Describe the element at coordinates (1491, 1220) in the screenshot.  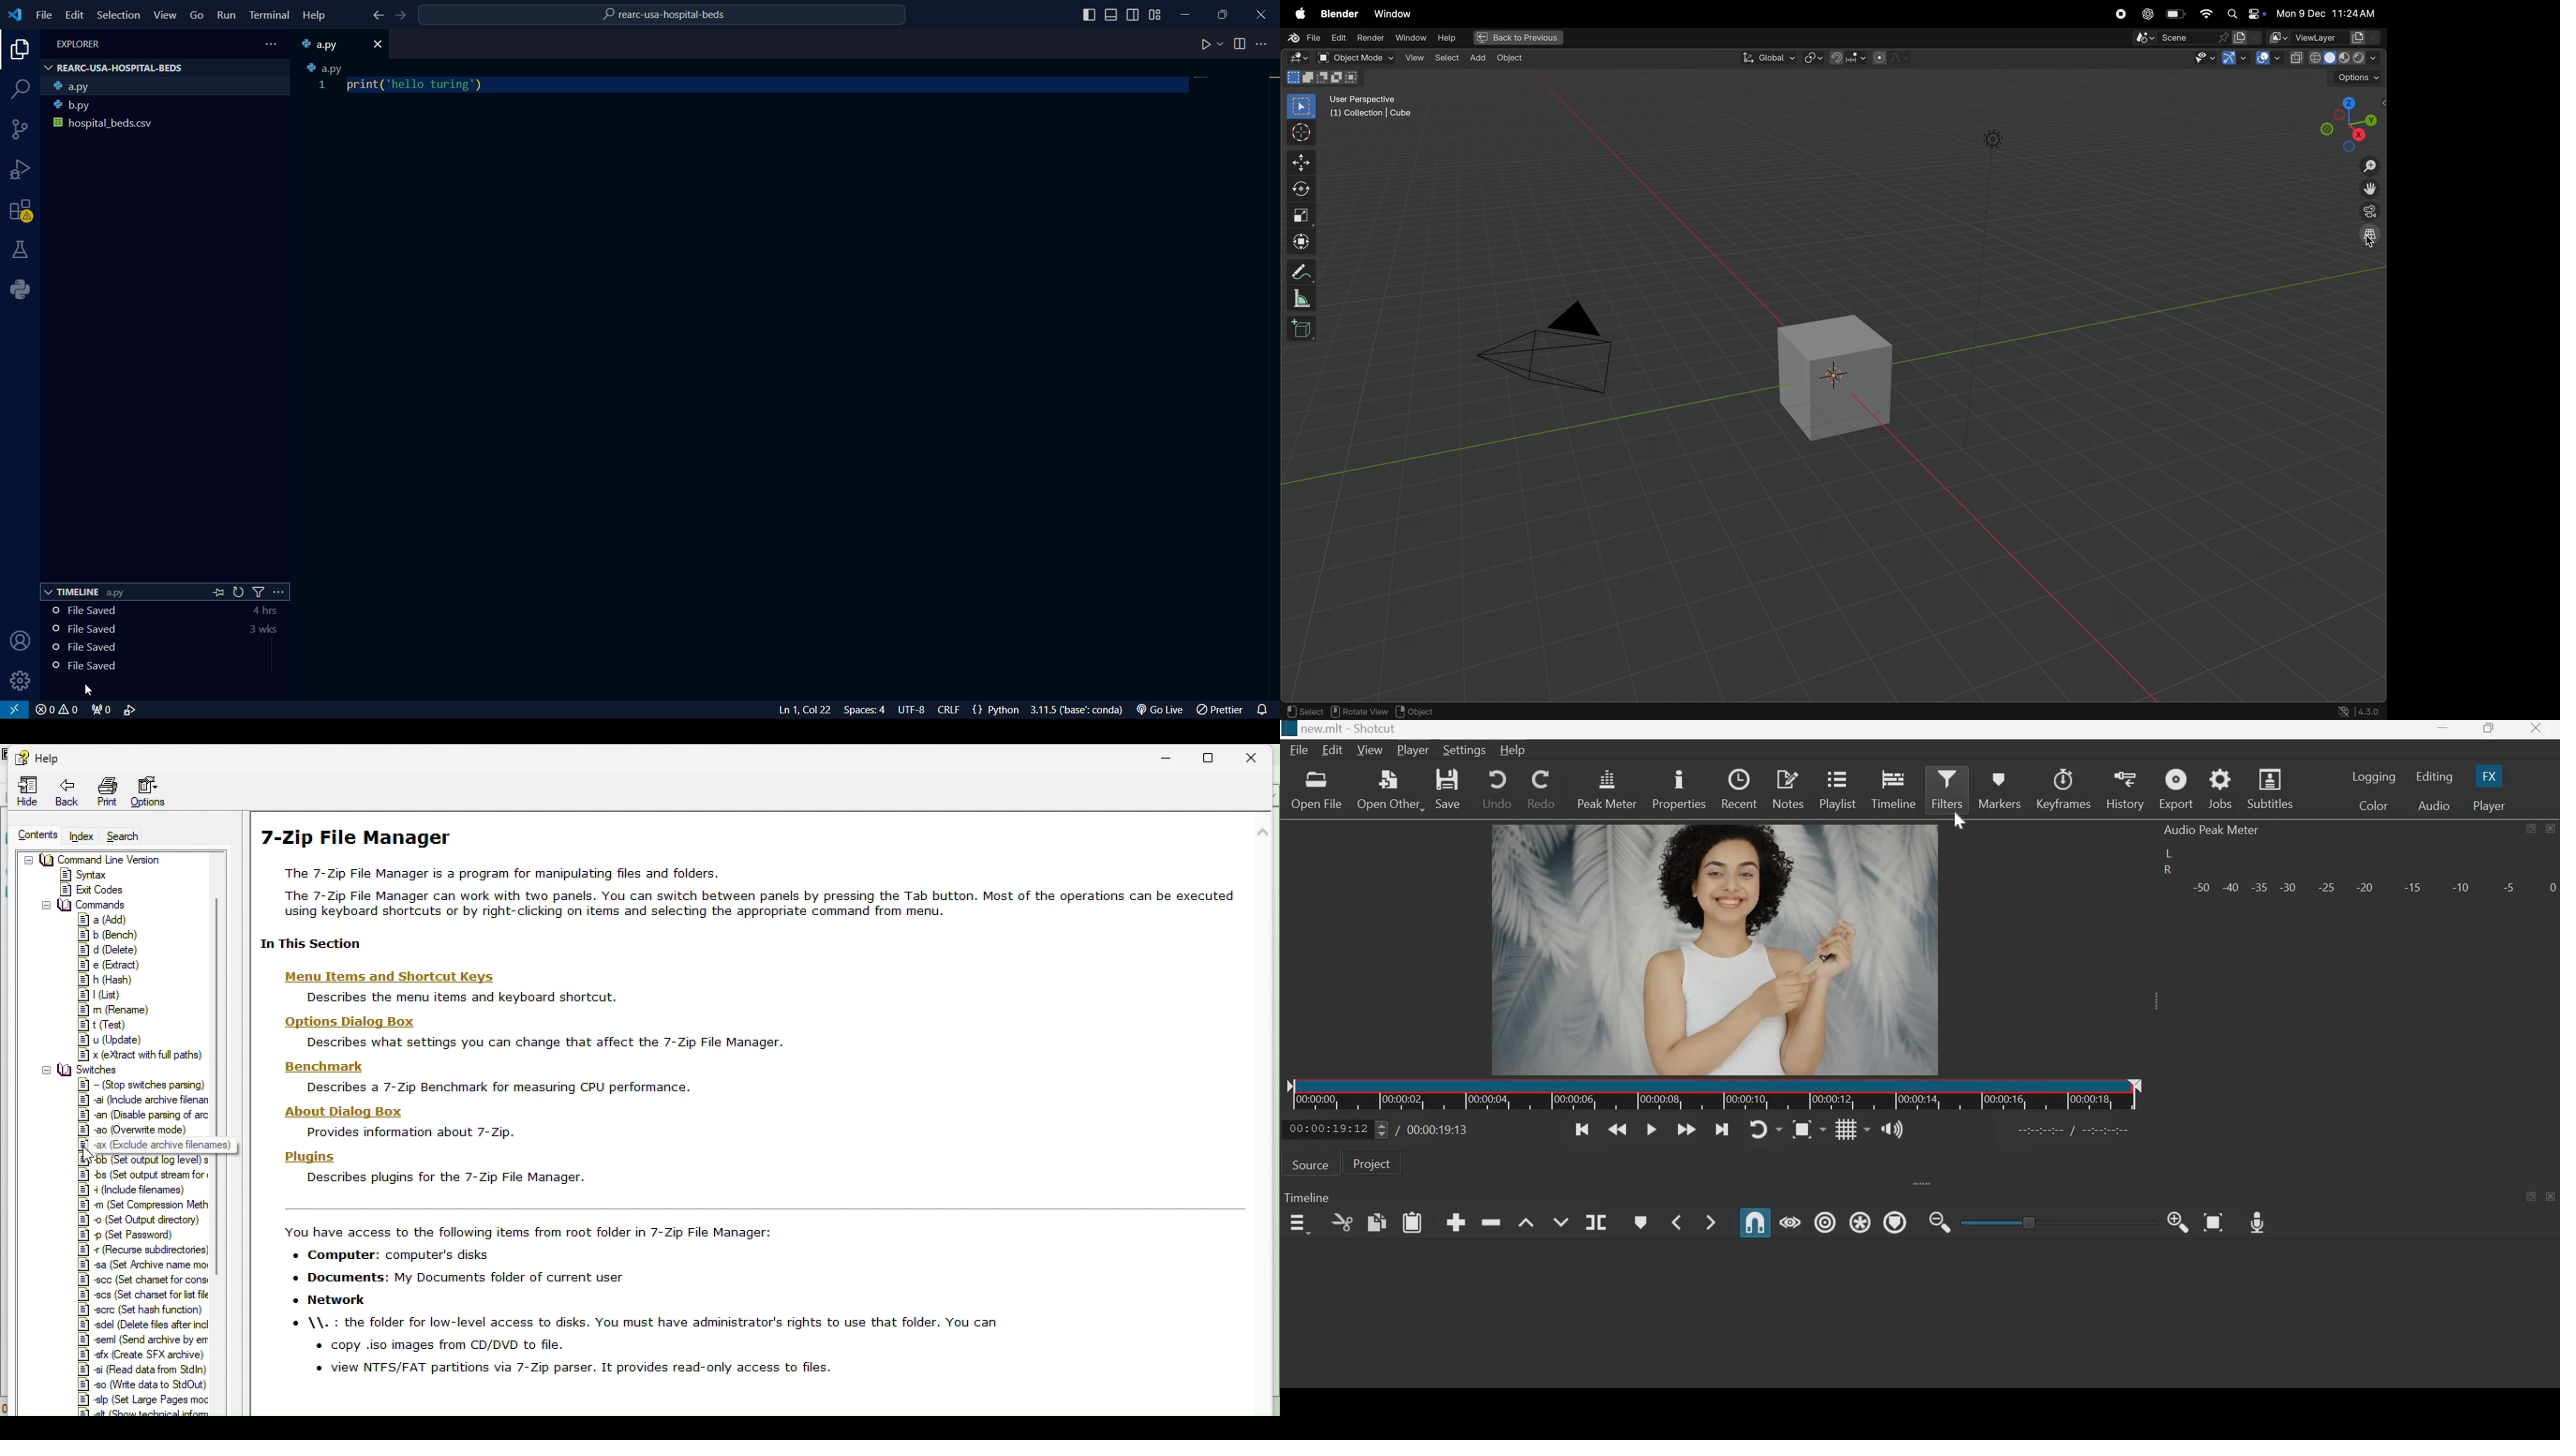
I see `ripple delete` at that location.